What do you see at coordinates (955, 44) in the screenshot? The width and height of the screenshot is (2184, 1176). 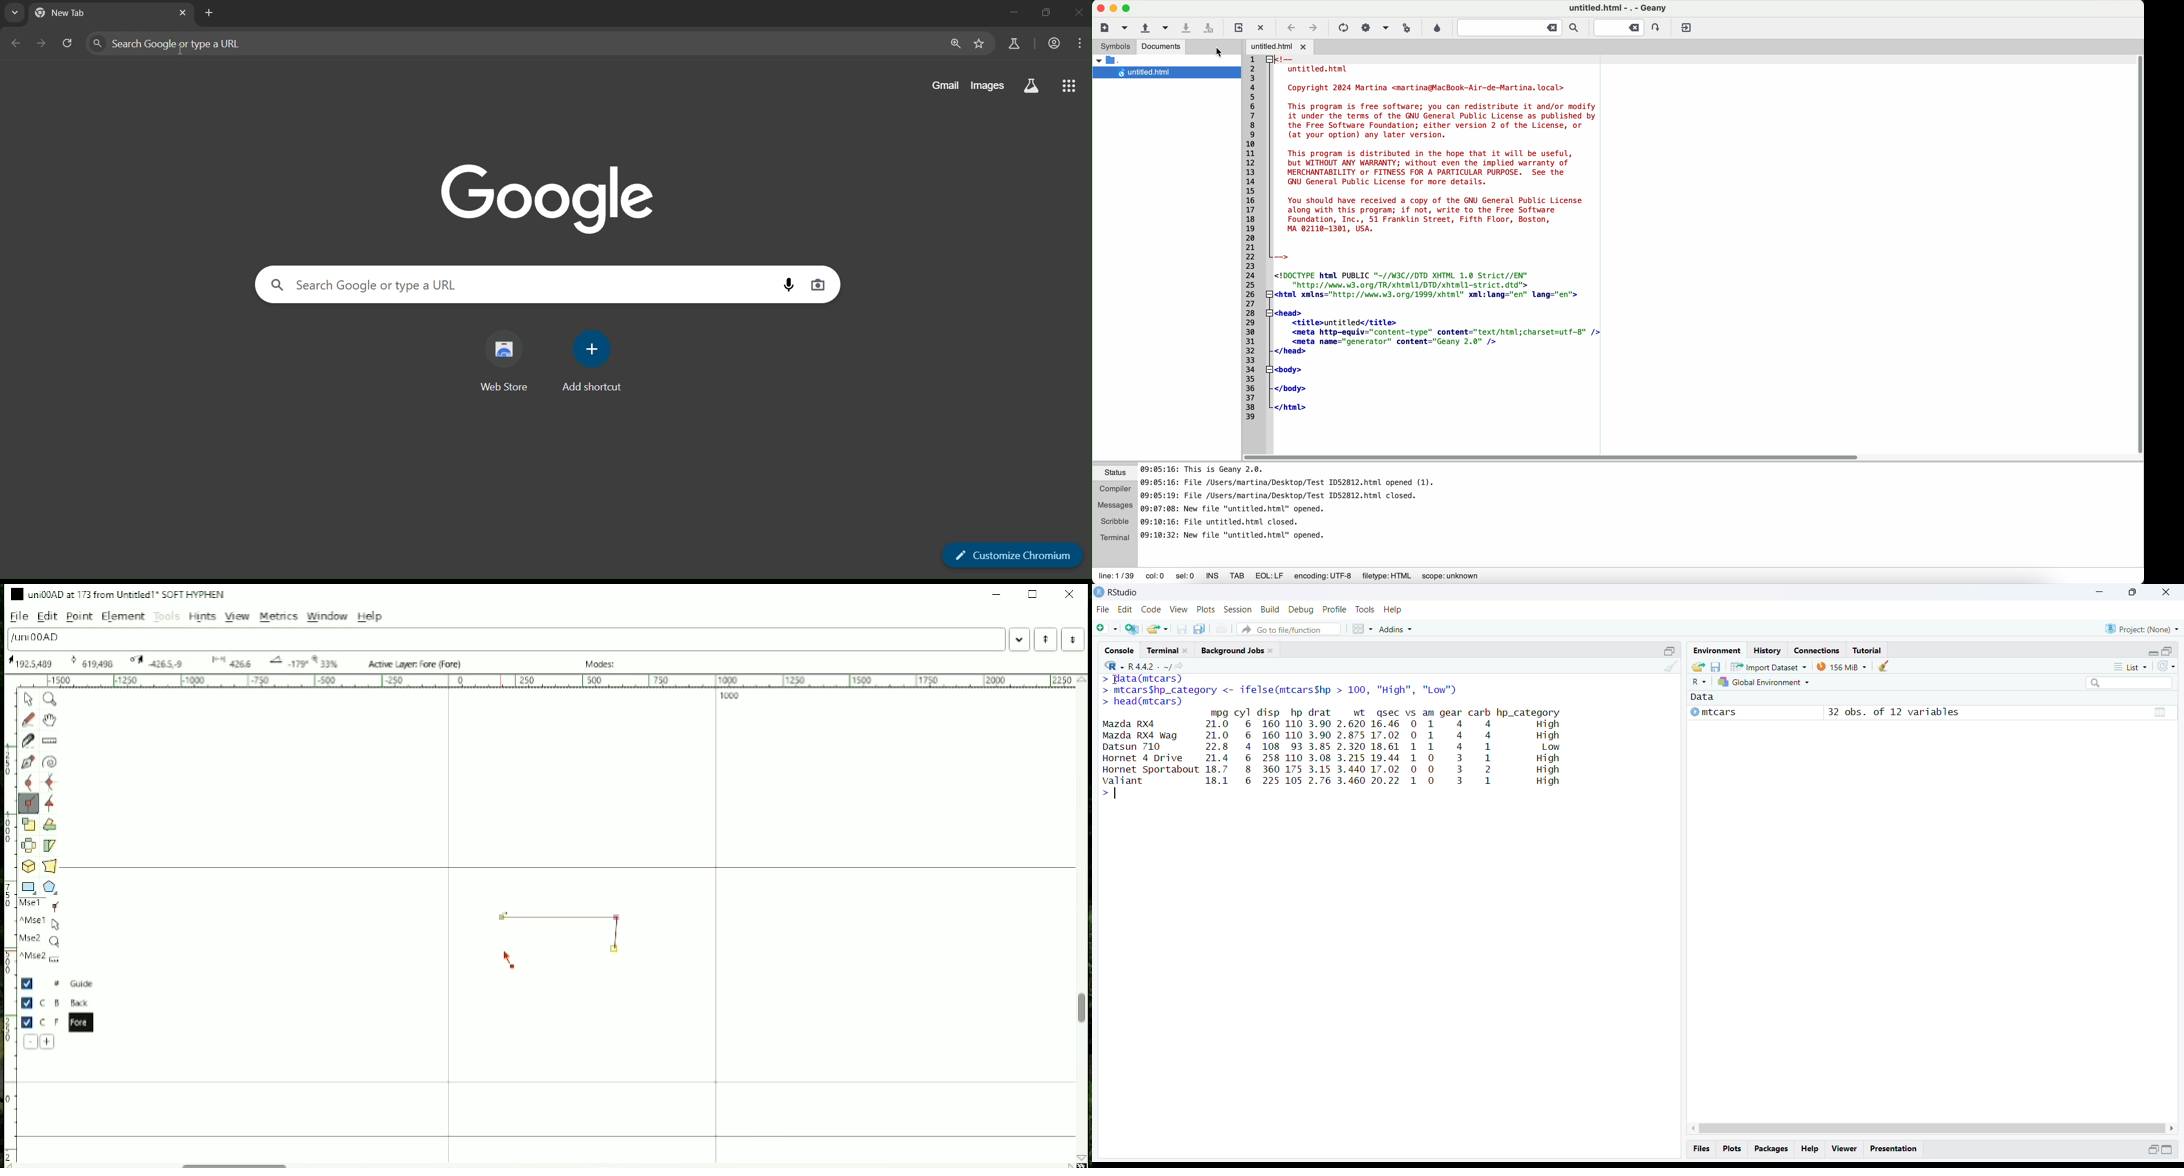 I see `zoom` at bounding box center [955, 44].